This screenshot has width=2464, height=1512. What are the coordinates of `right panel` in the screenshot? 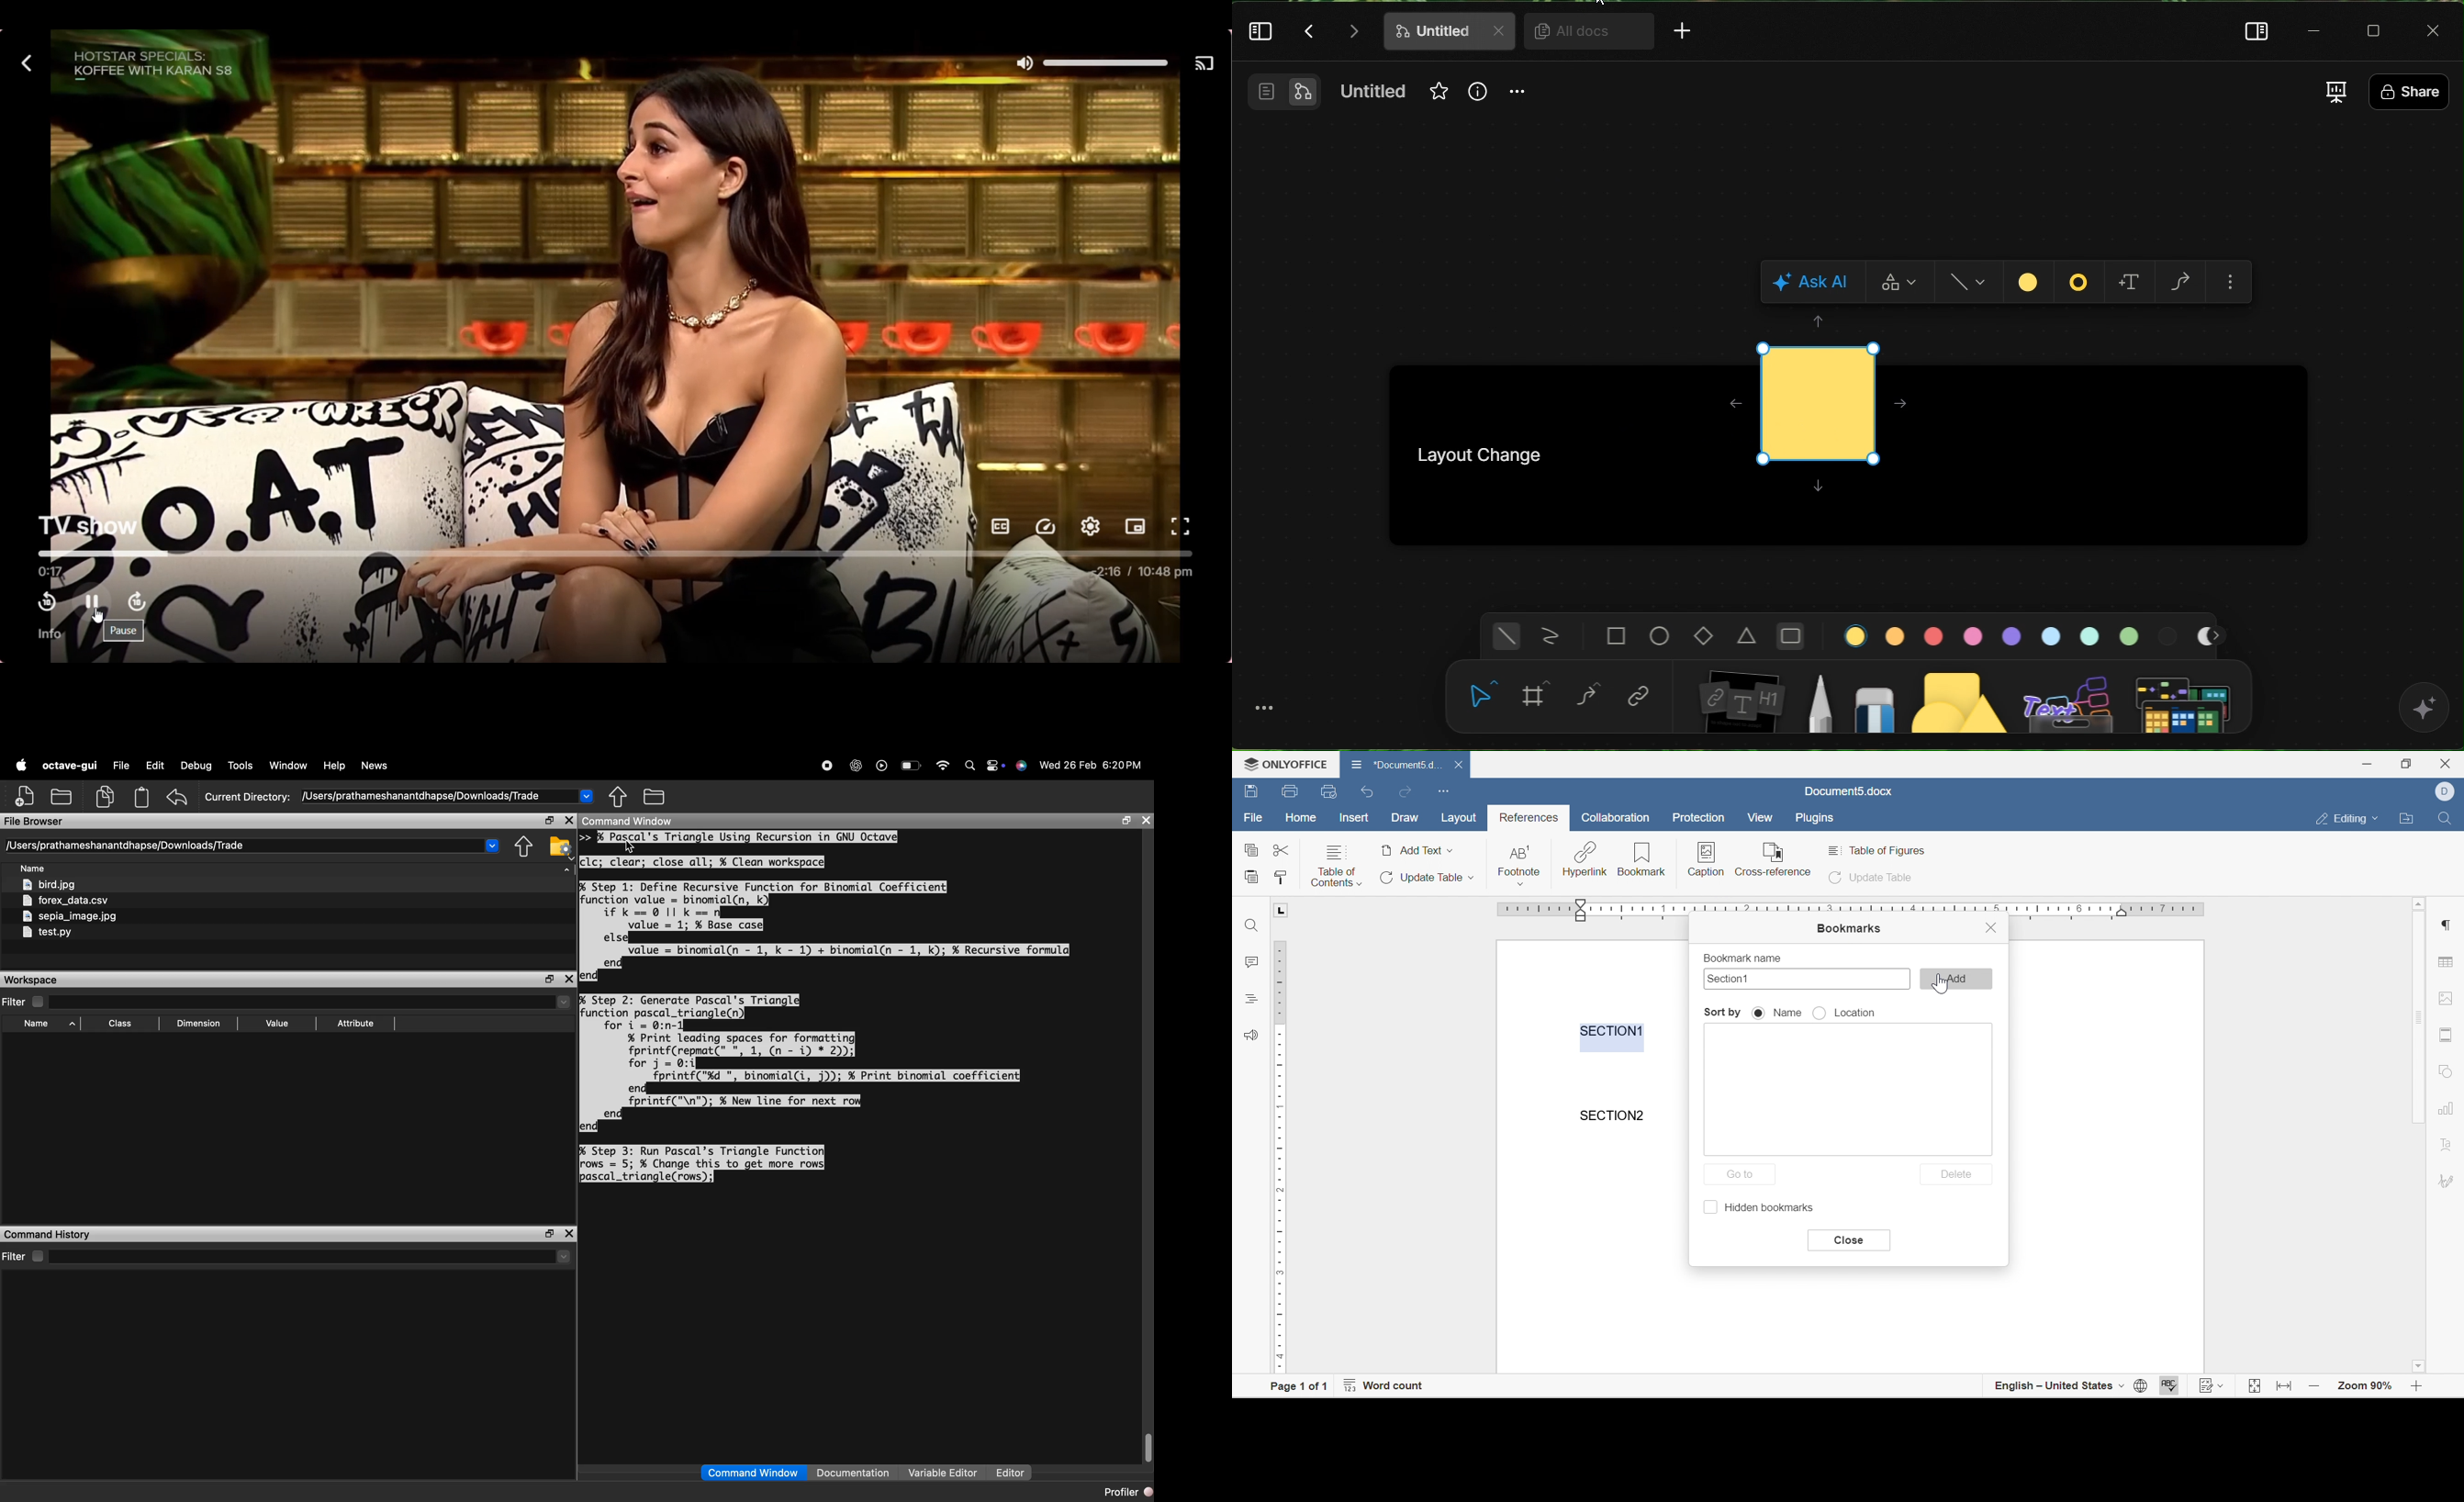 It's located at (2250, 30).